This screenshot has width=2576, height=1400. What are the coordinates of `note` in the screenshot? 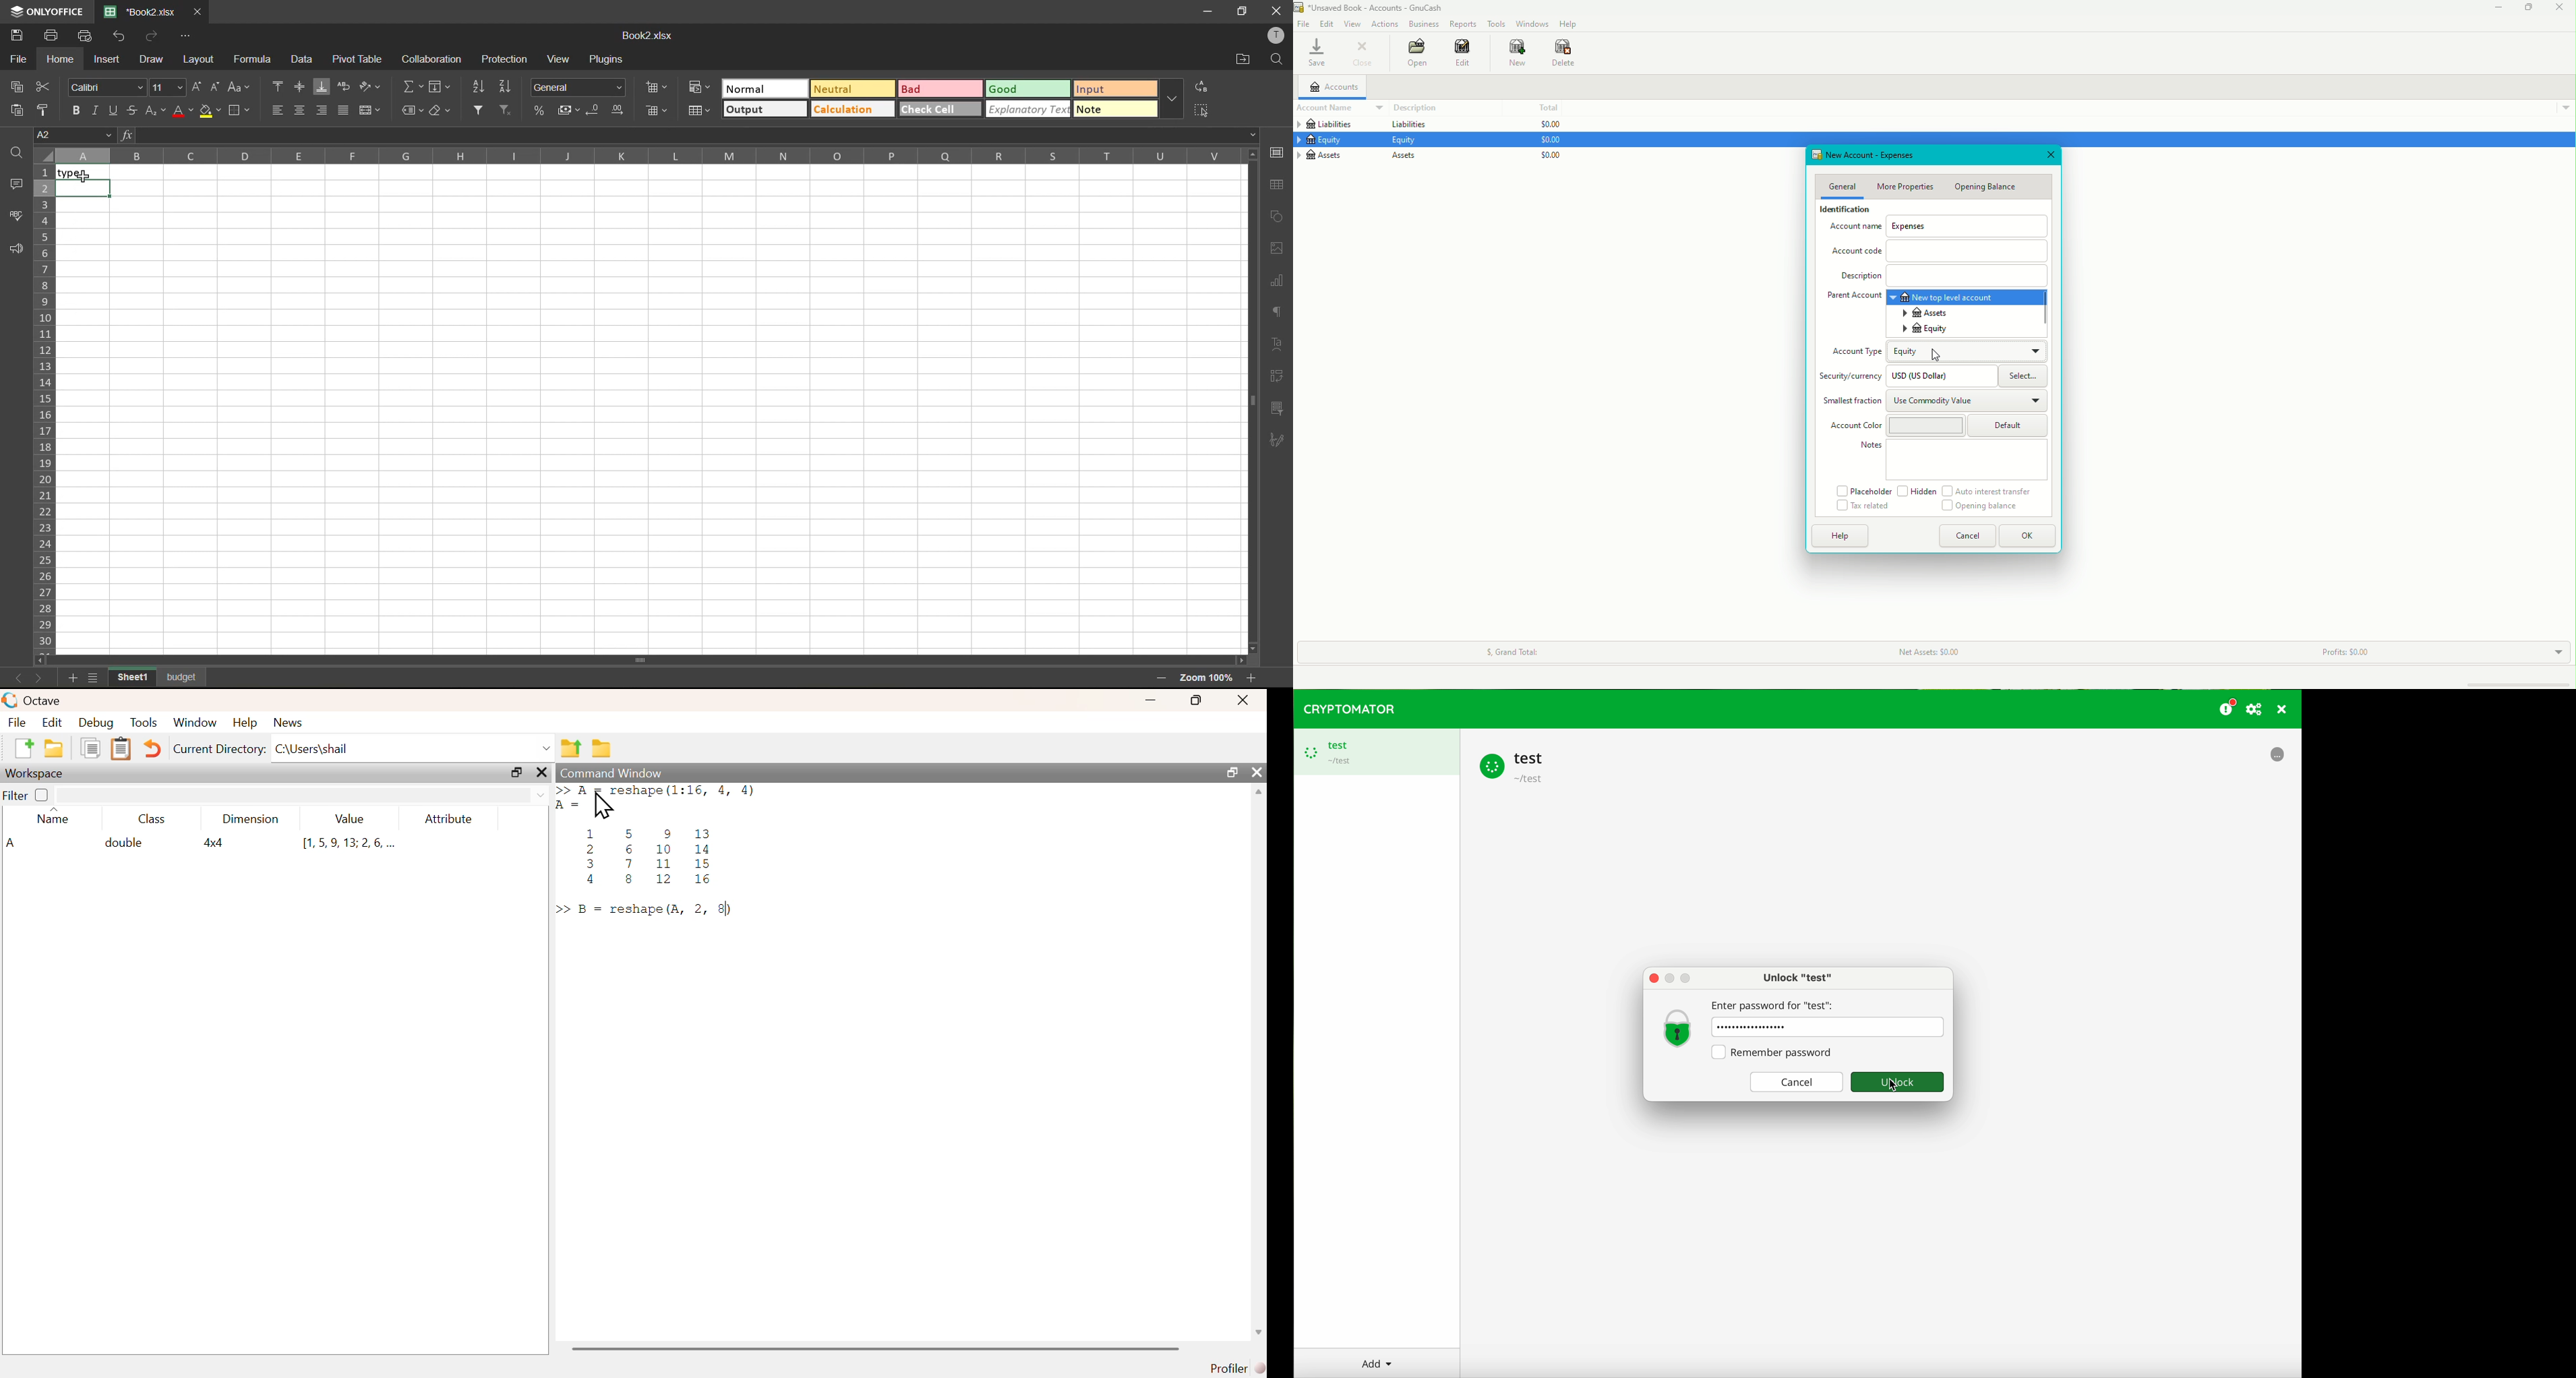 It's located at (1115, 110).